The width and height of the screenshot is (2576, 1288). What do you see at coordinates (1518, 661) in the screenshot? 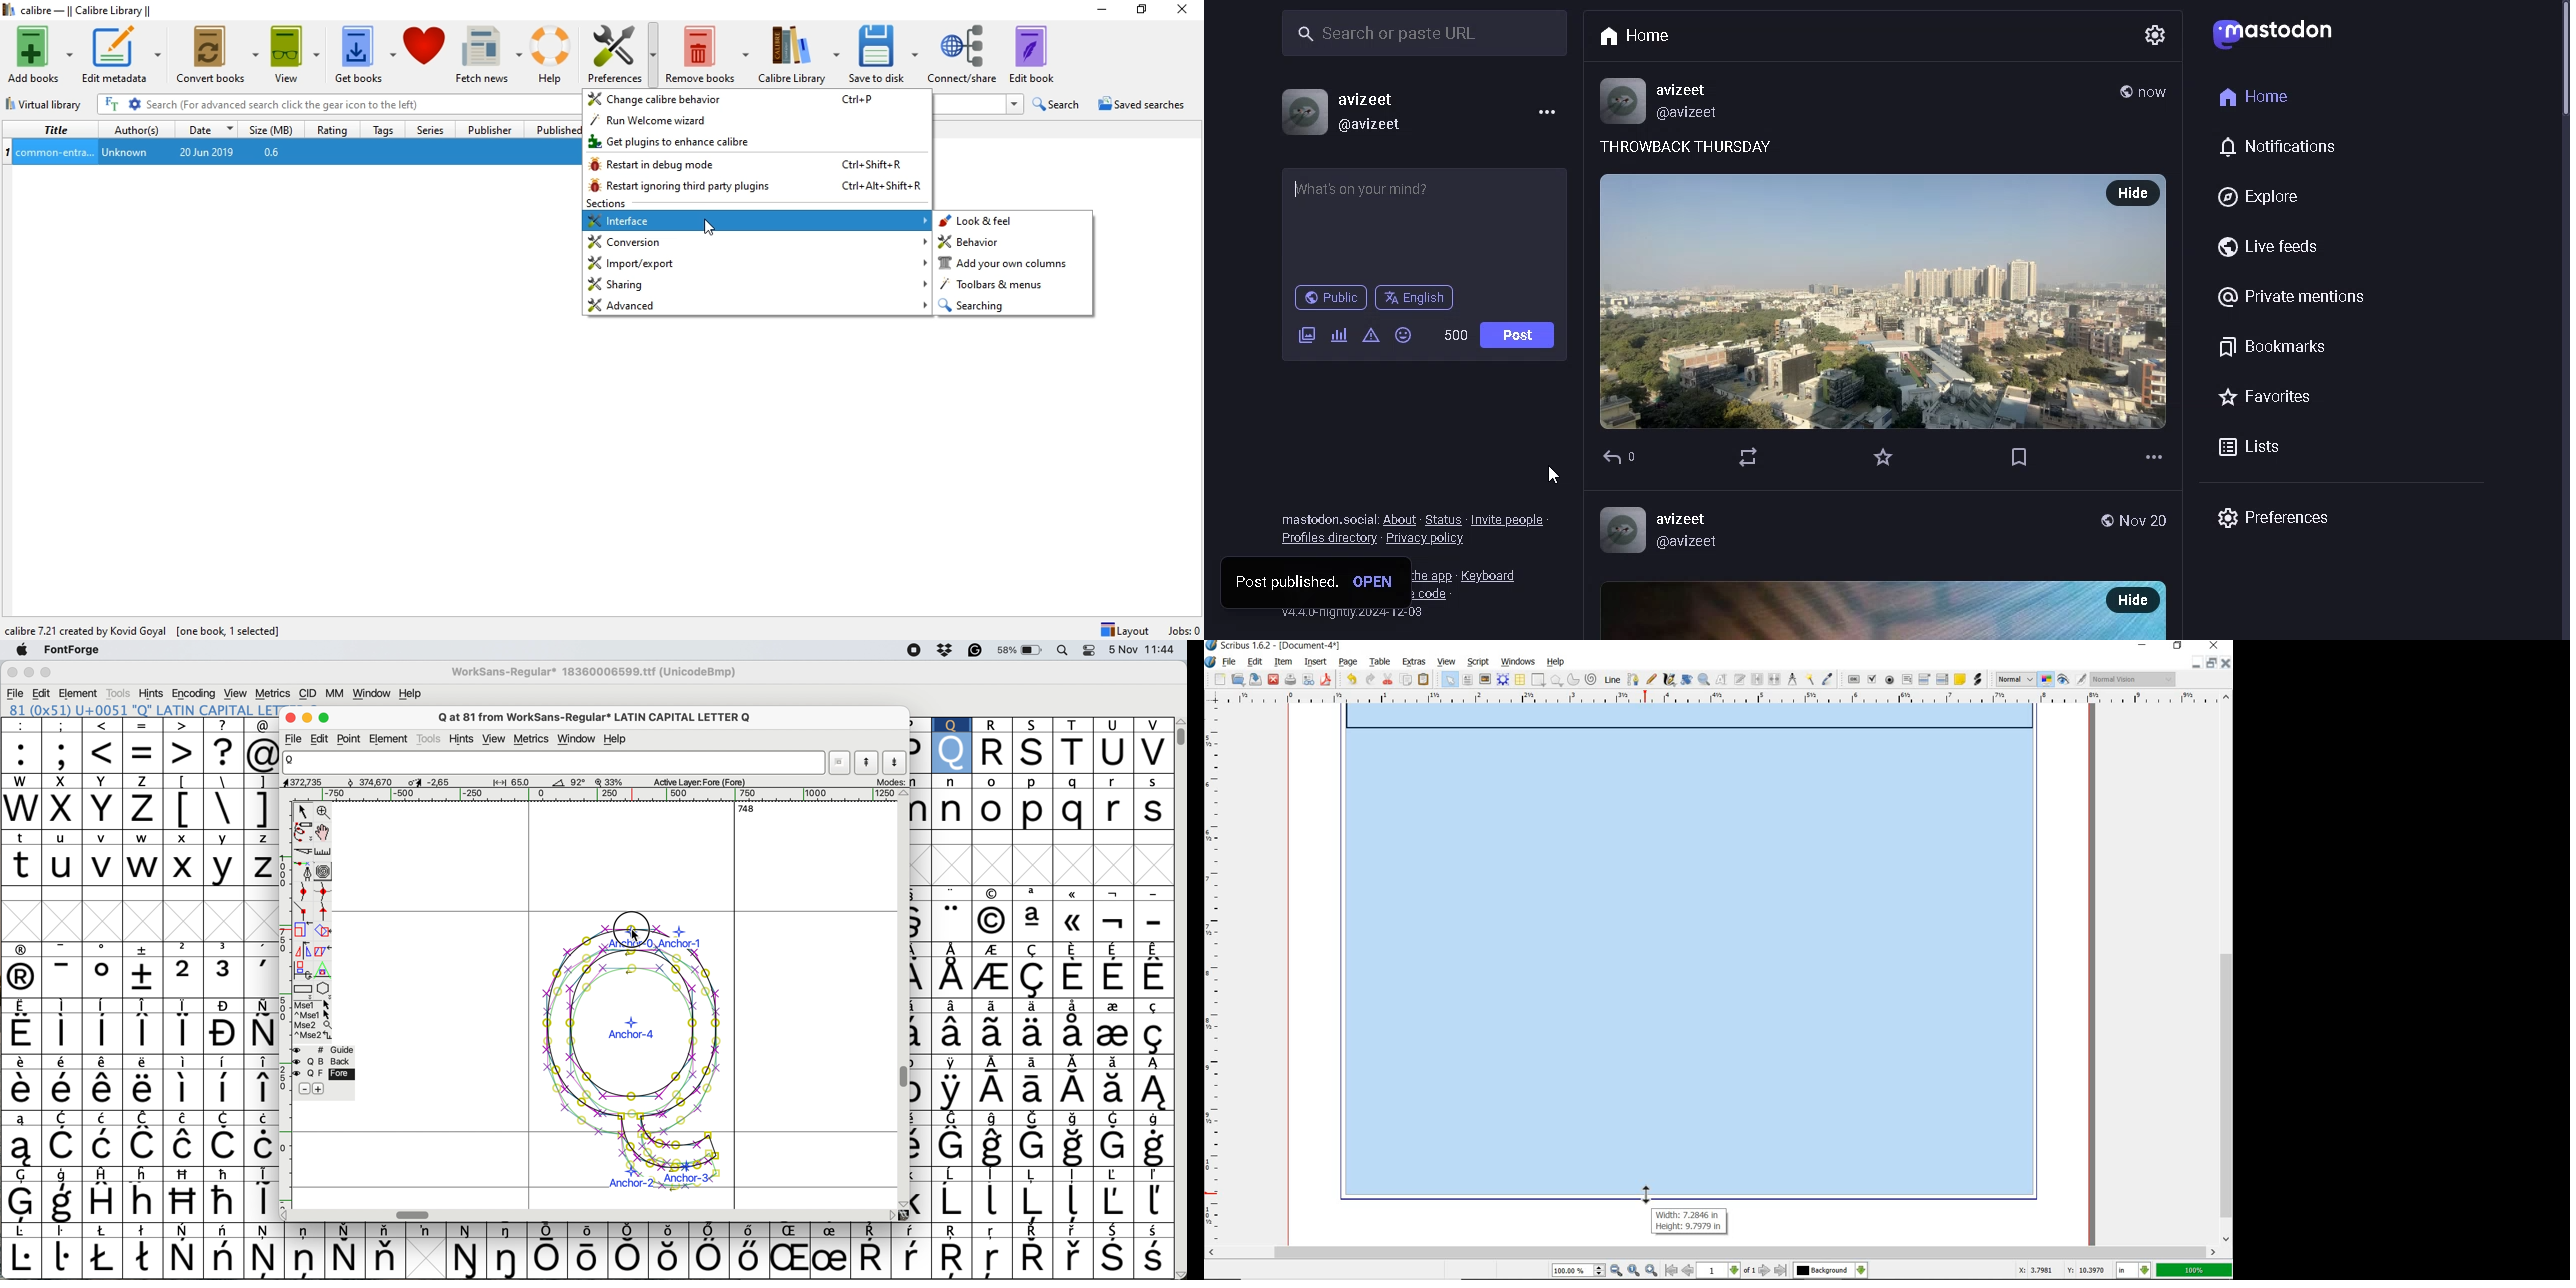
I see `windows` at bounding box center [1518, 661].